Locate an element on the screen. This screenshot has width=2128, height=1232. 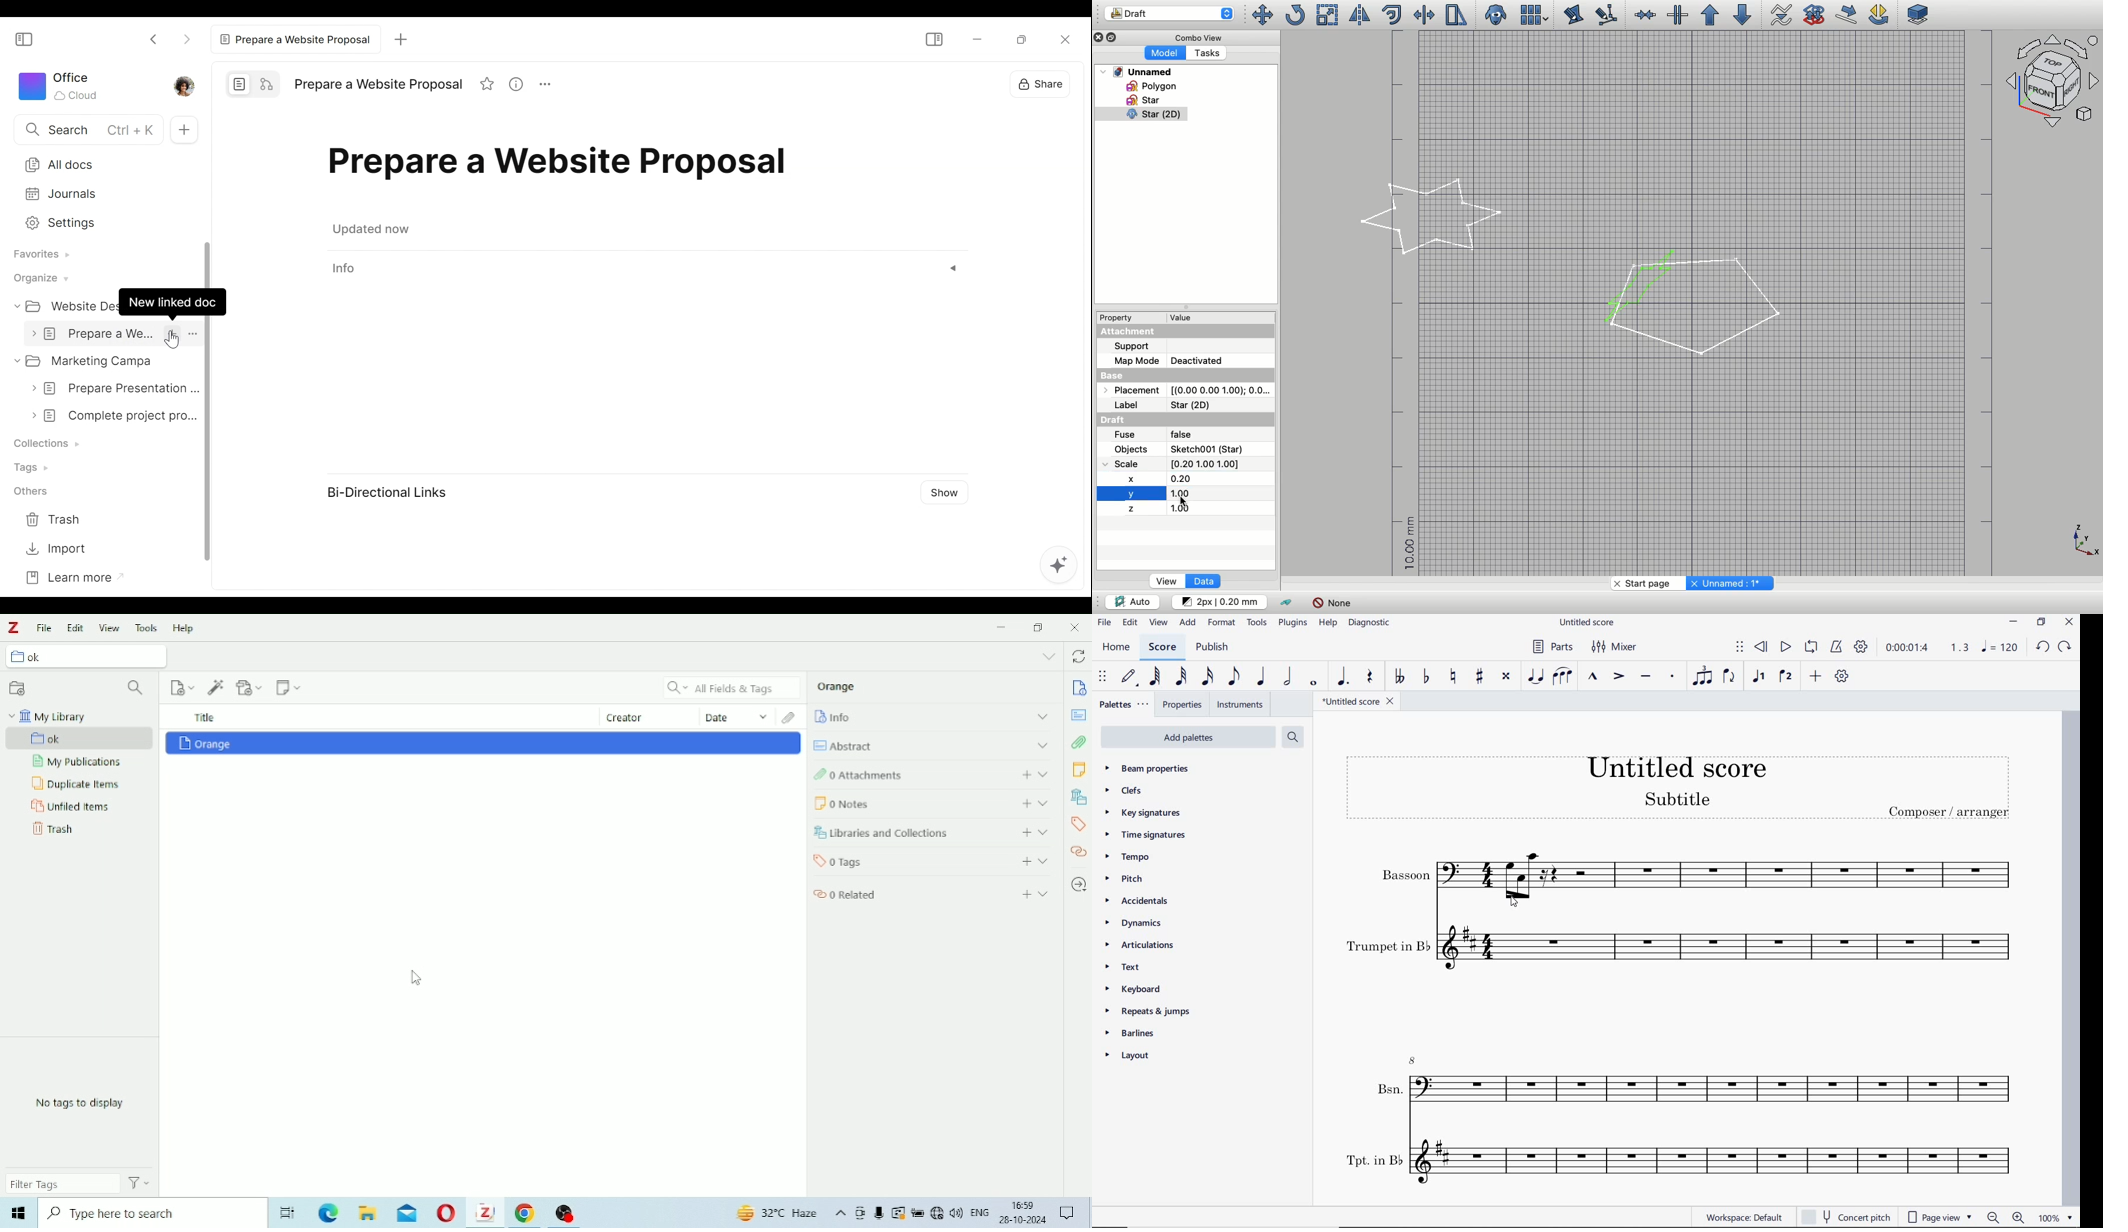
metronome is located at coordinates (1837, 648).